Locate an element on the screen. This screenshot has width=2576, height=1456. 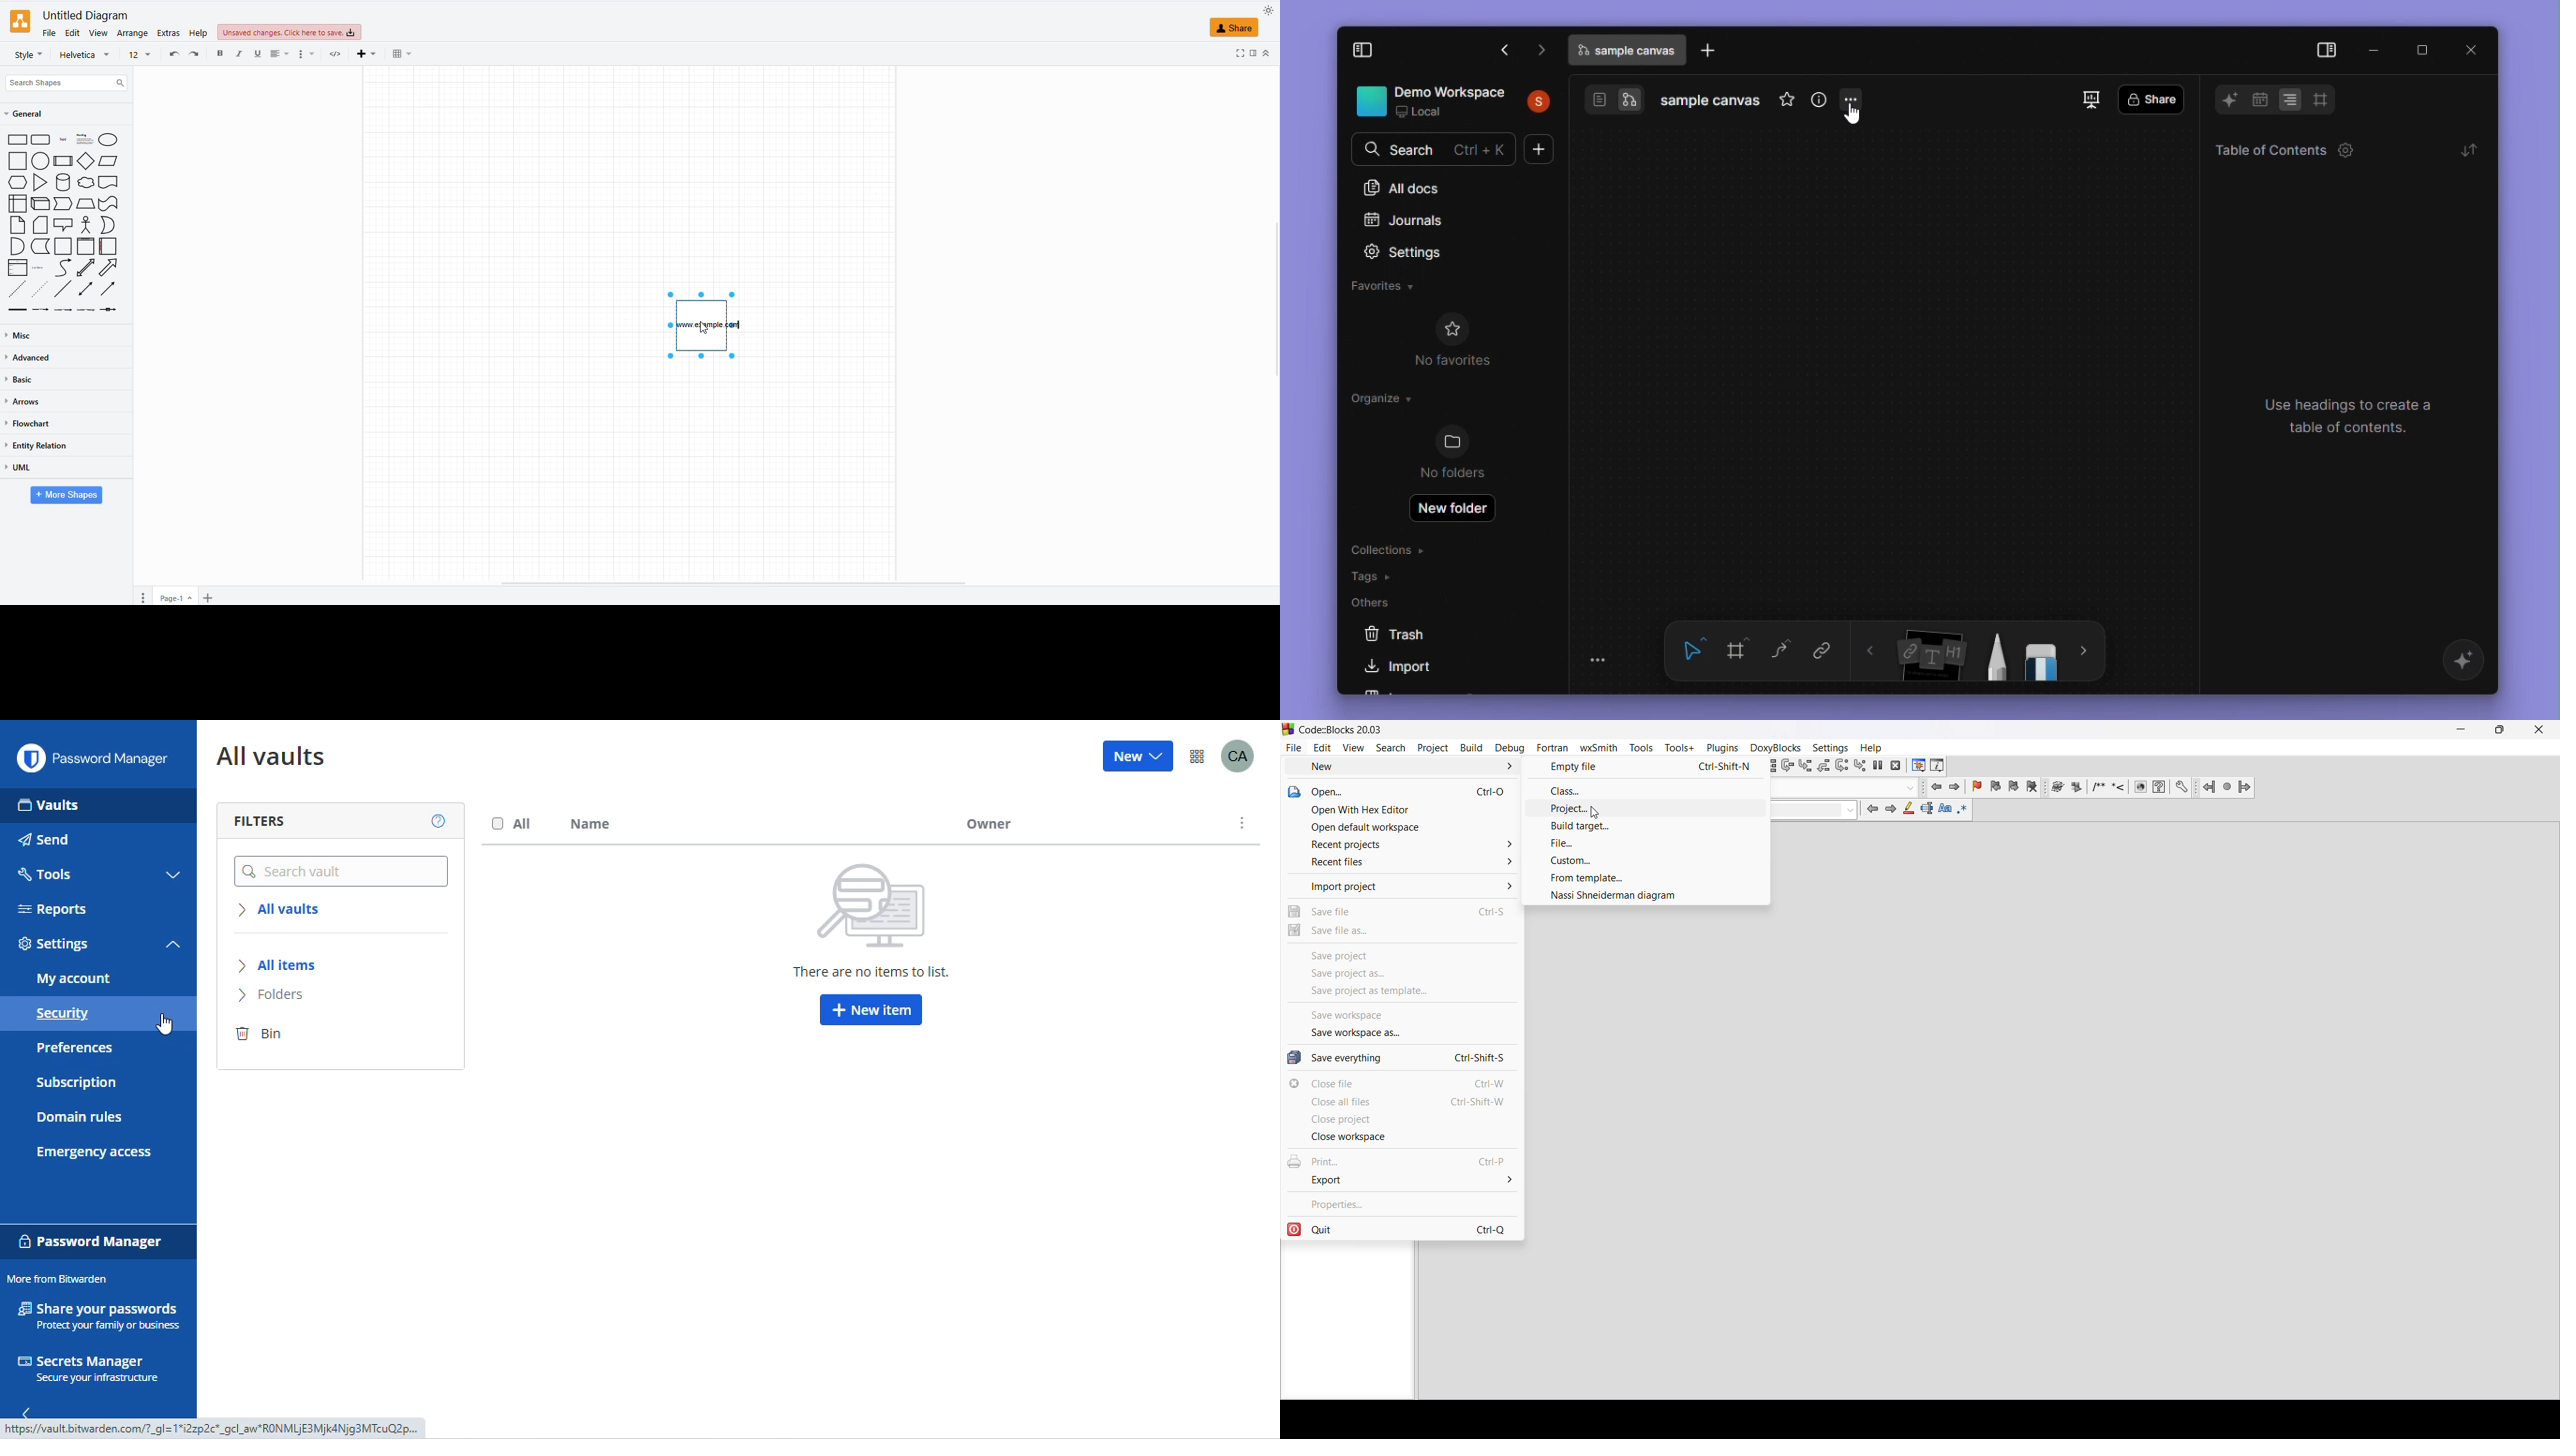
file is located at coordinates (49, 34).